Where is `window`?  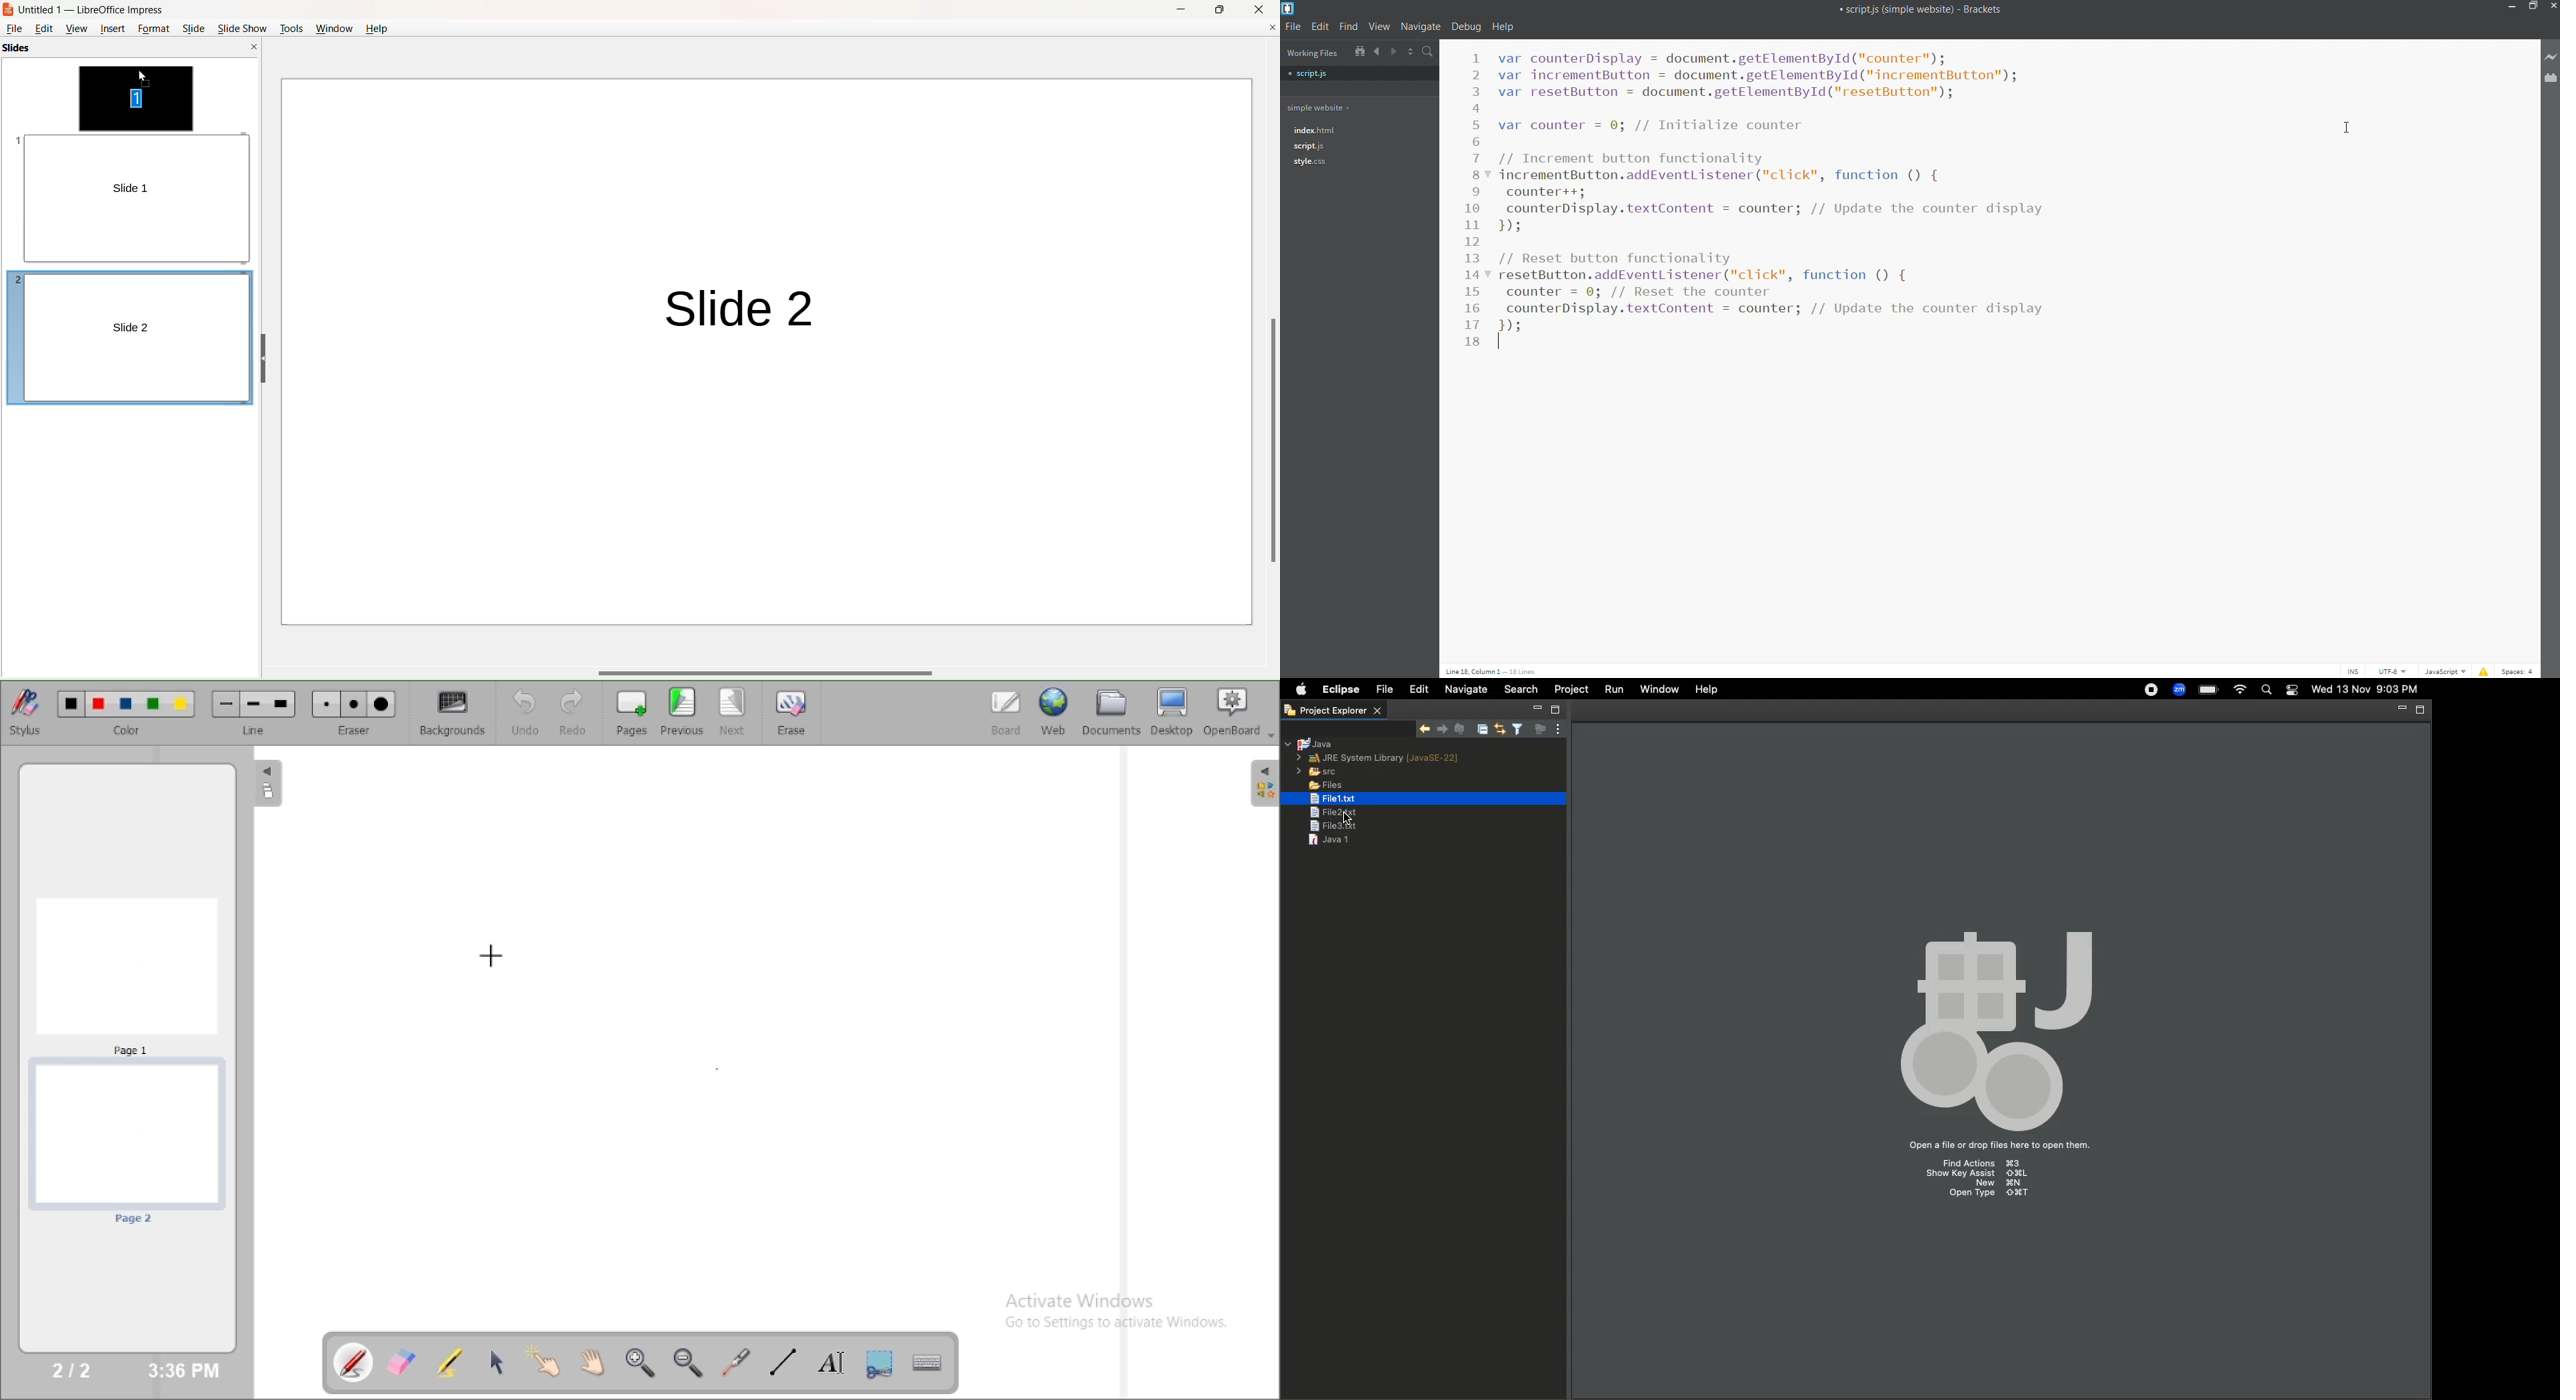 window is located at coordinates (332, 28).